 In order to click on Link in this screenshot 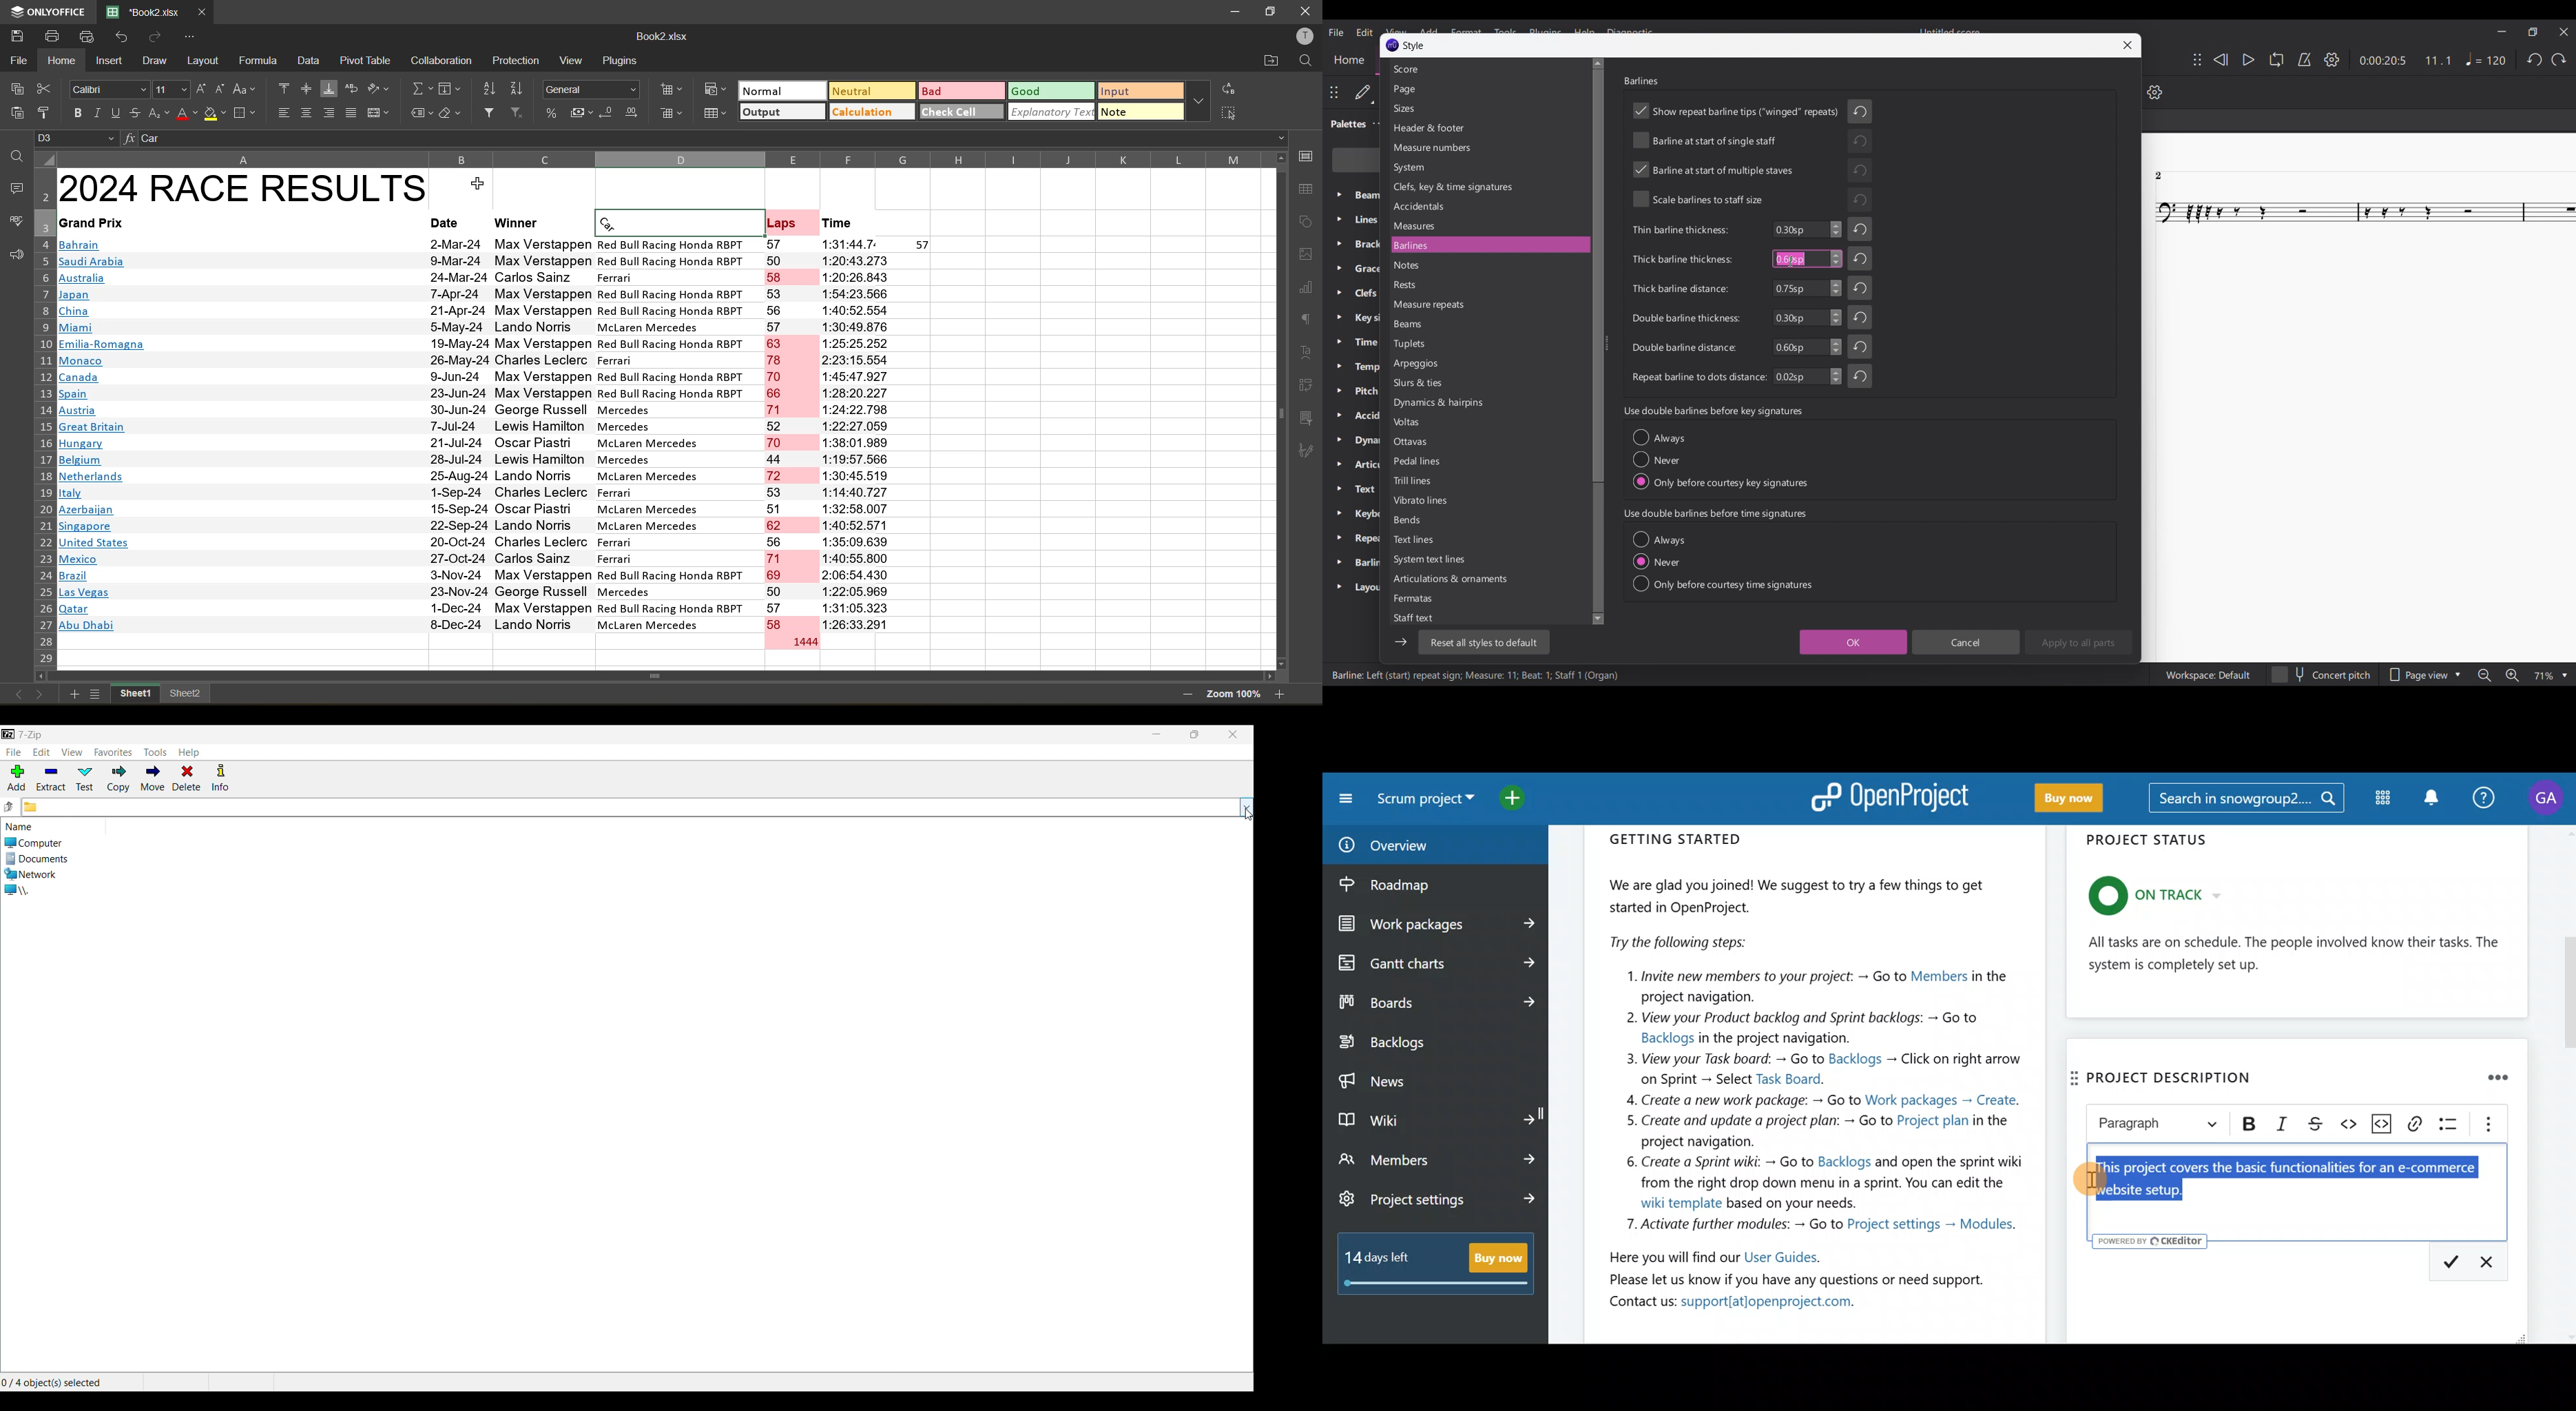, I will do `click(2419, 1129)`.